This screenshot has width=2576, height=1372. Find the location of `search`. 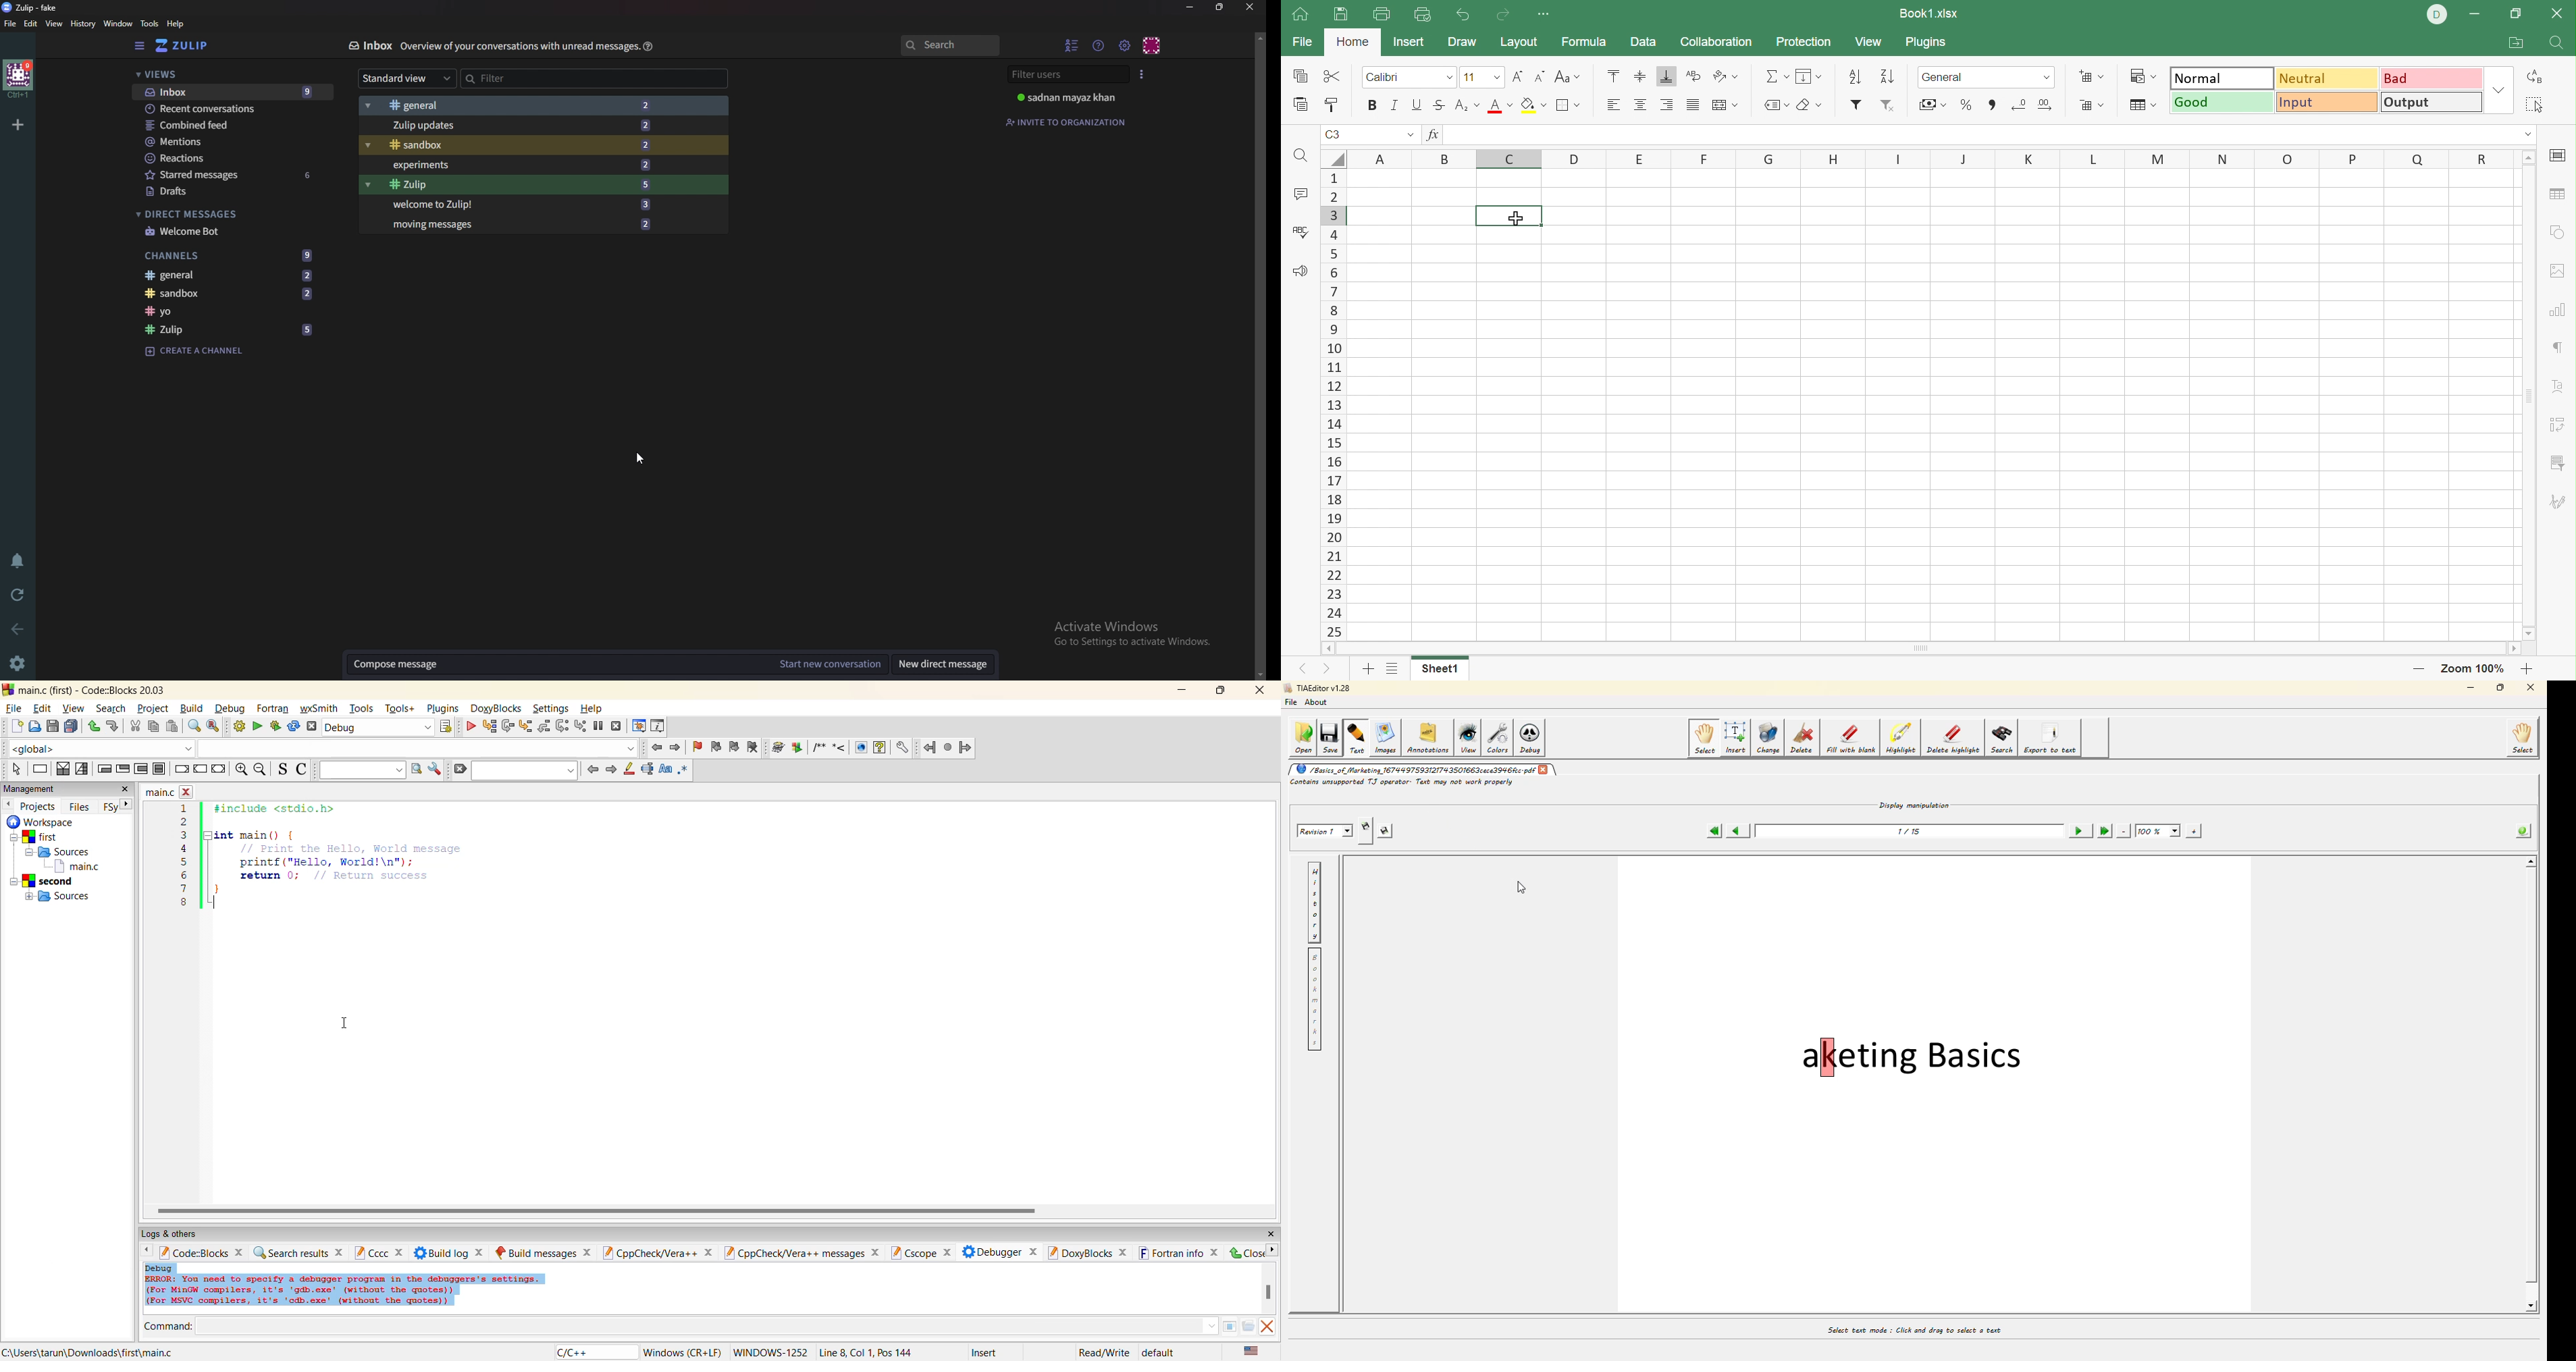

search is located at coordinates (950, 45).